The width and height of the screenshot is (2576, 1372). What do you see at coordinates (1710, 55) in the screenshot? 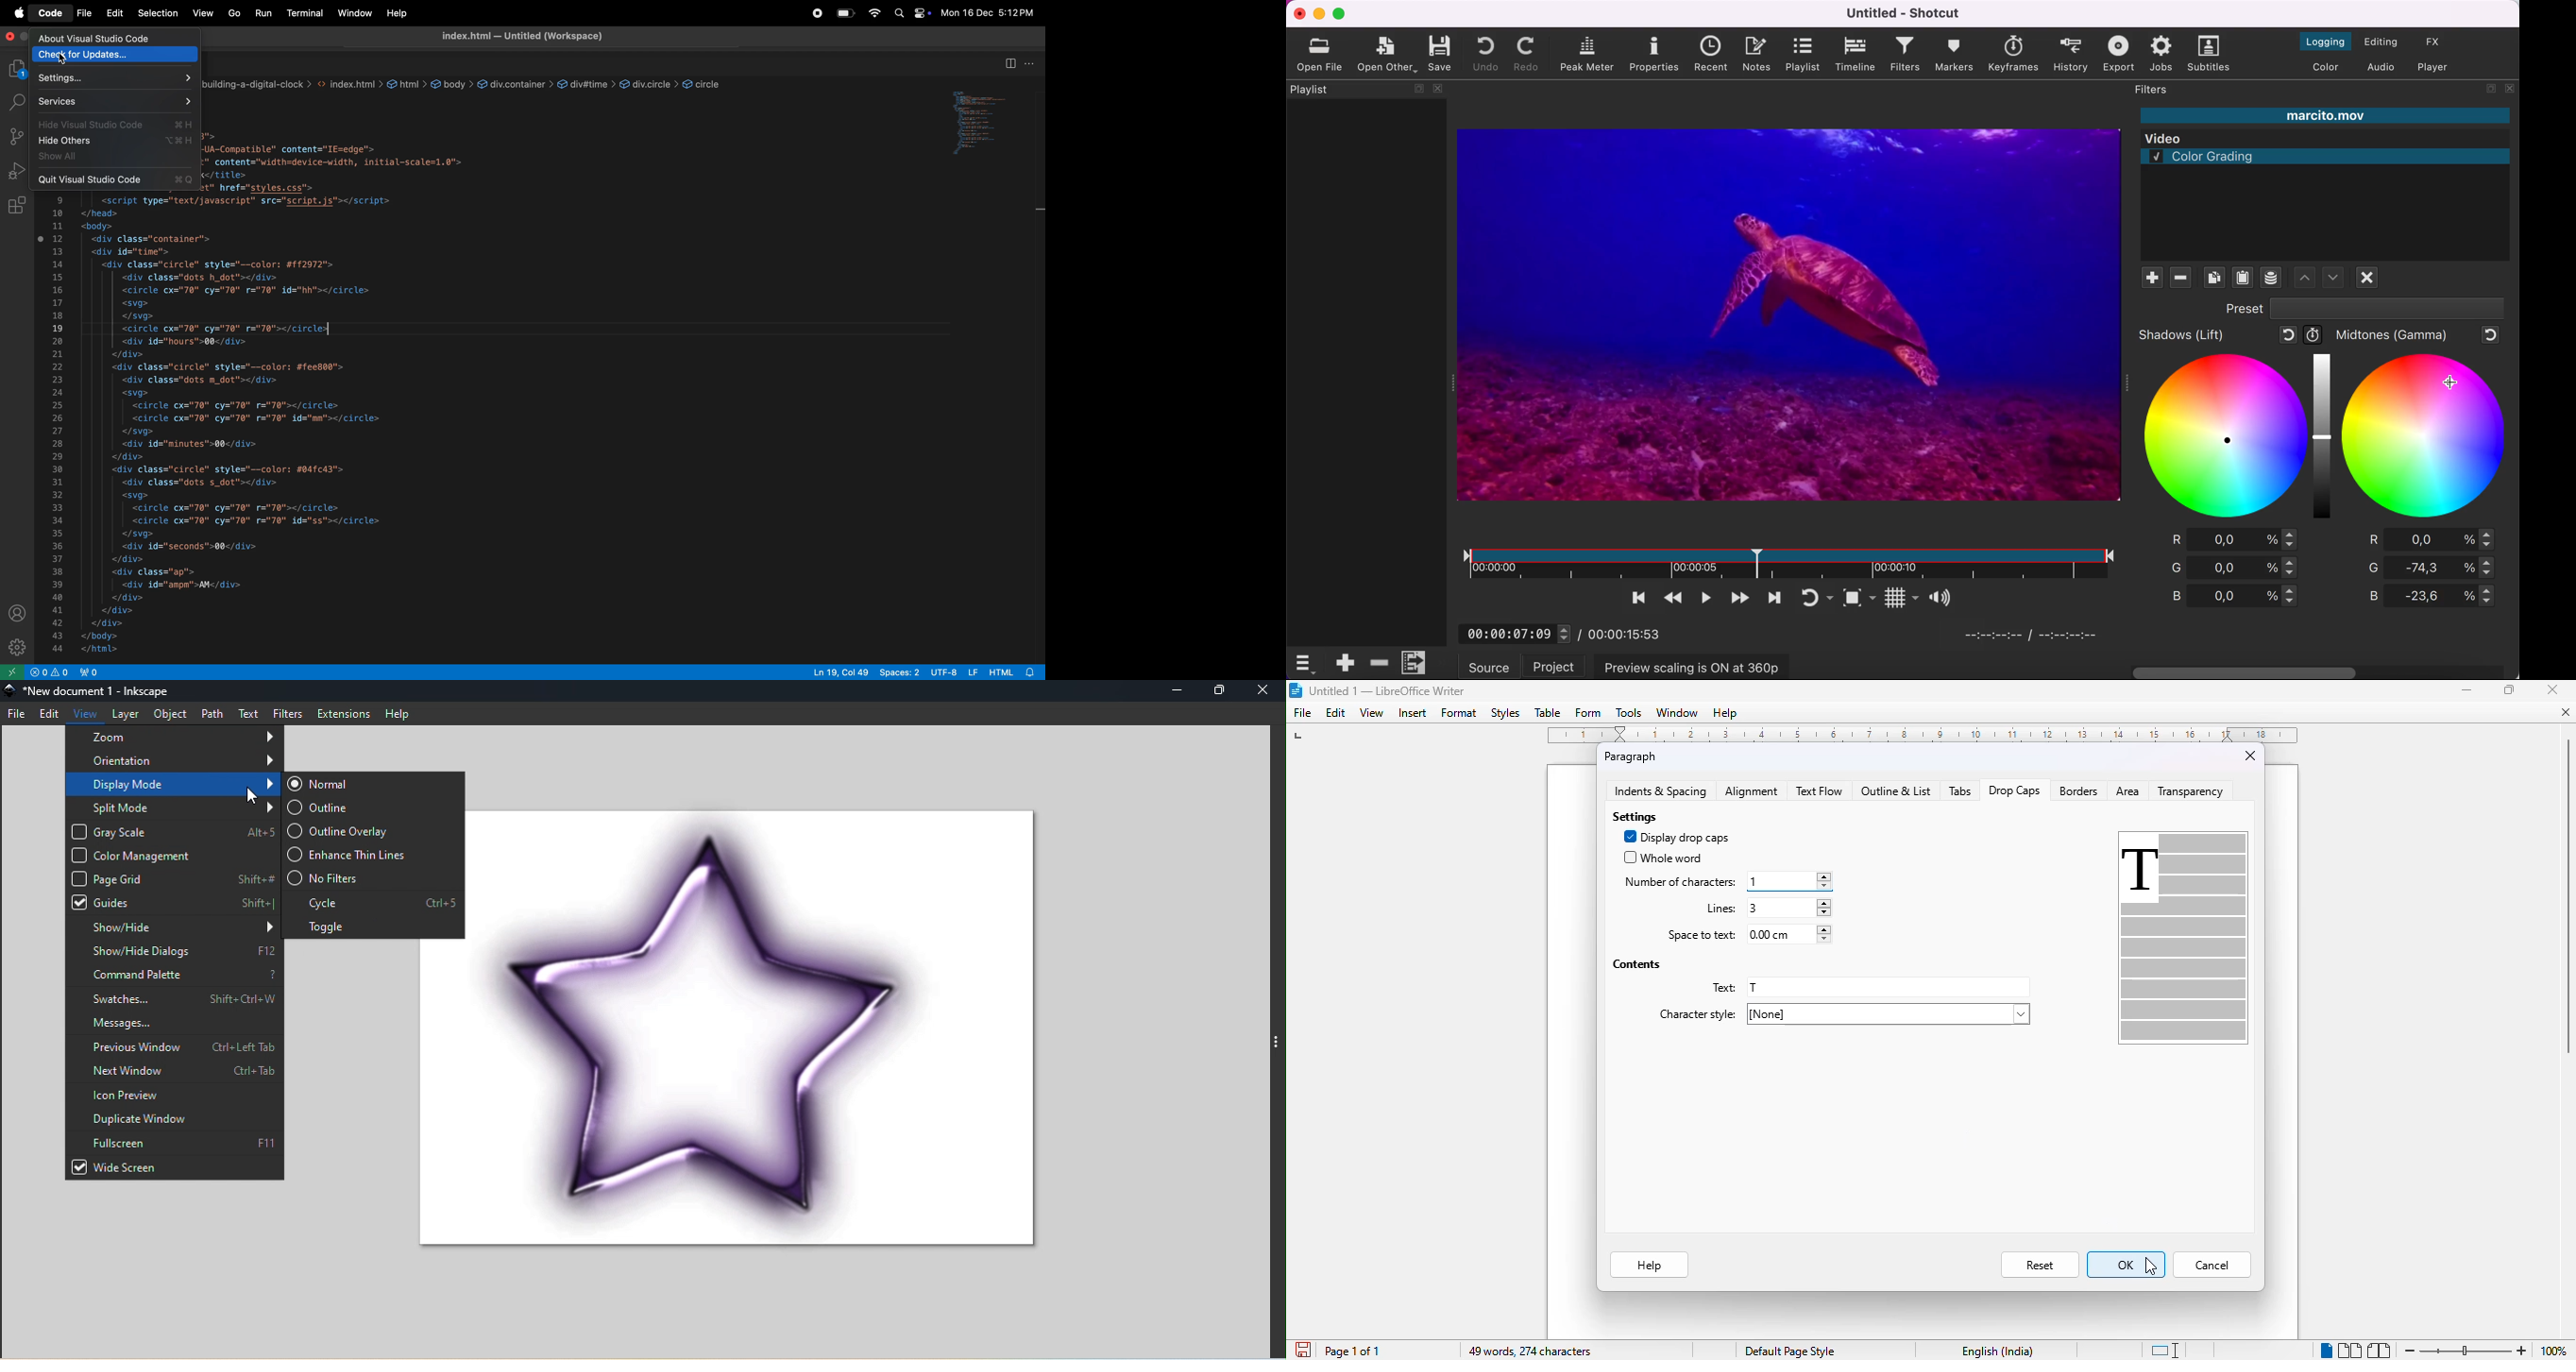
I see `recent` at bounding box center [1710, 55].